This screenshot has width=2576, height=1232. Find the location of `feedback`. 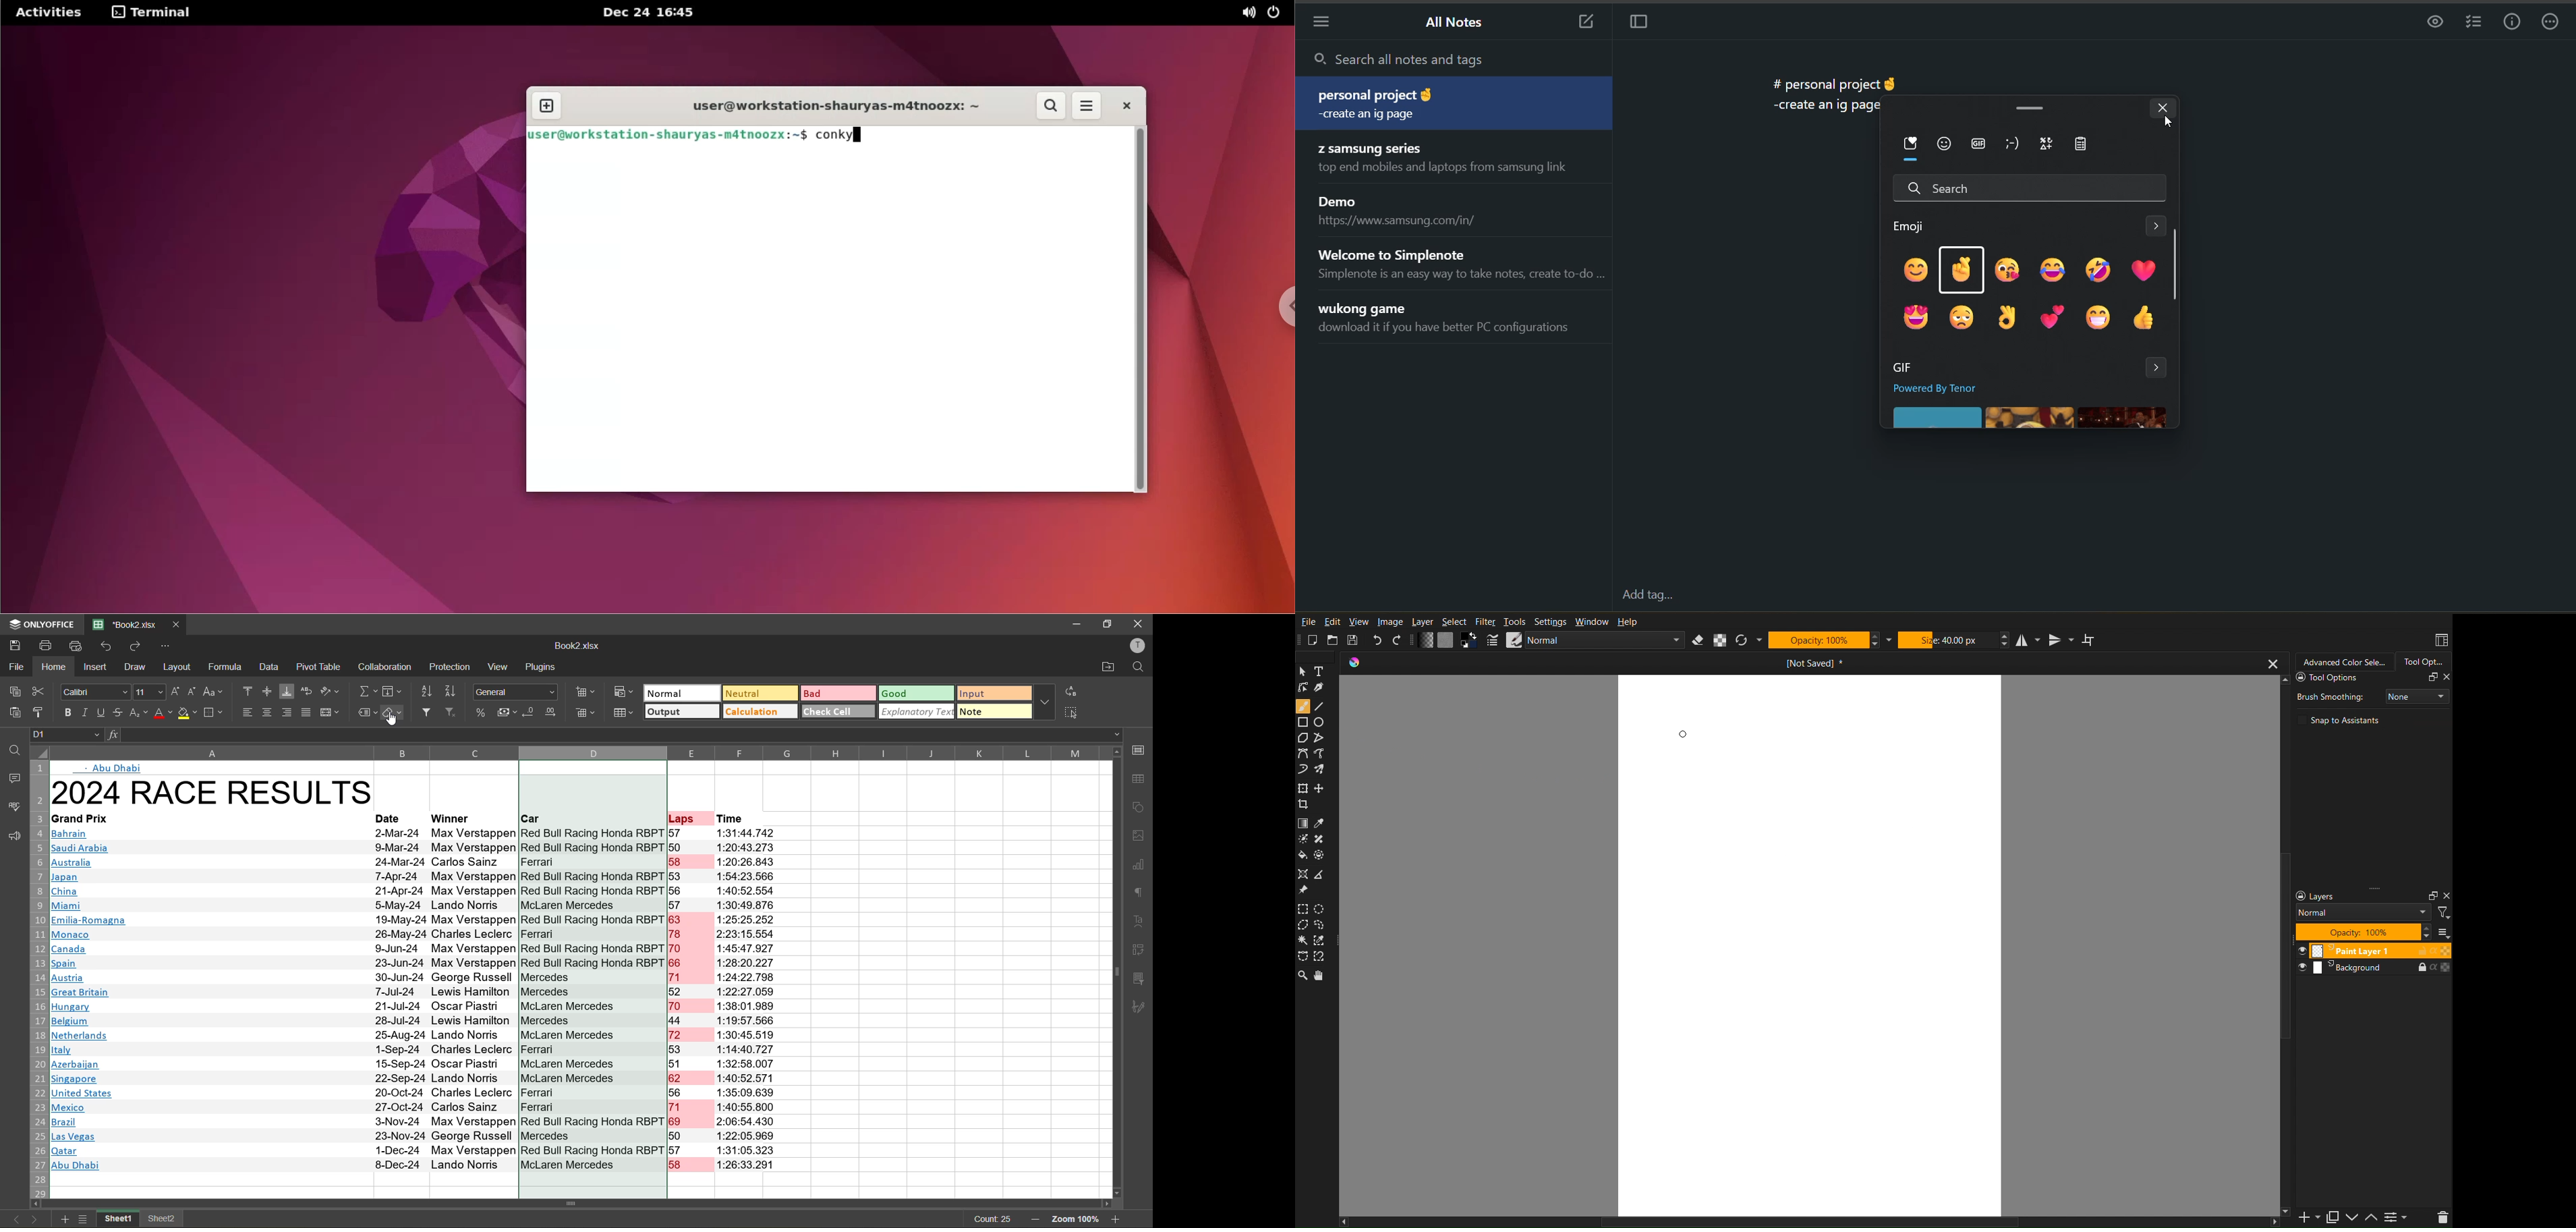

feedback is located at coordinates (11, 837).